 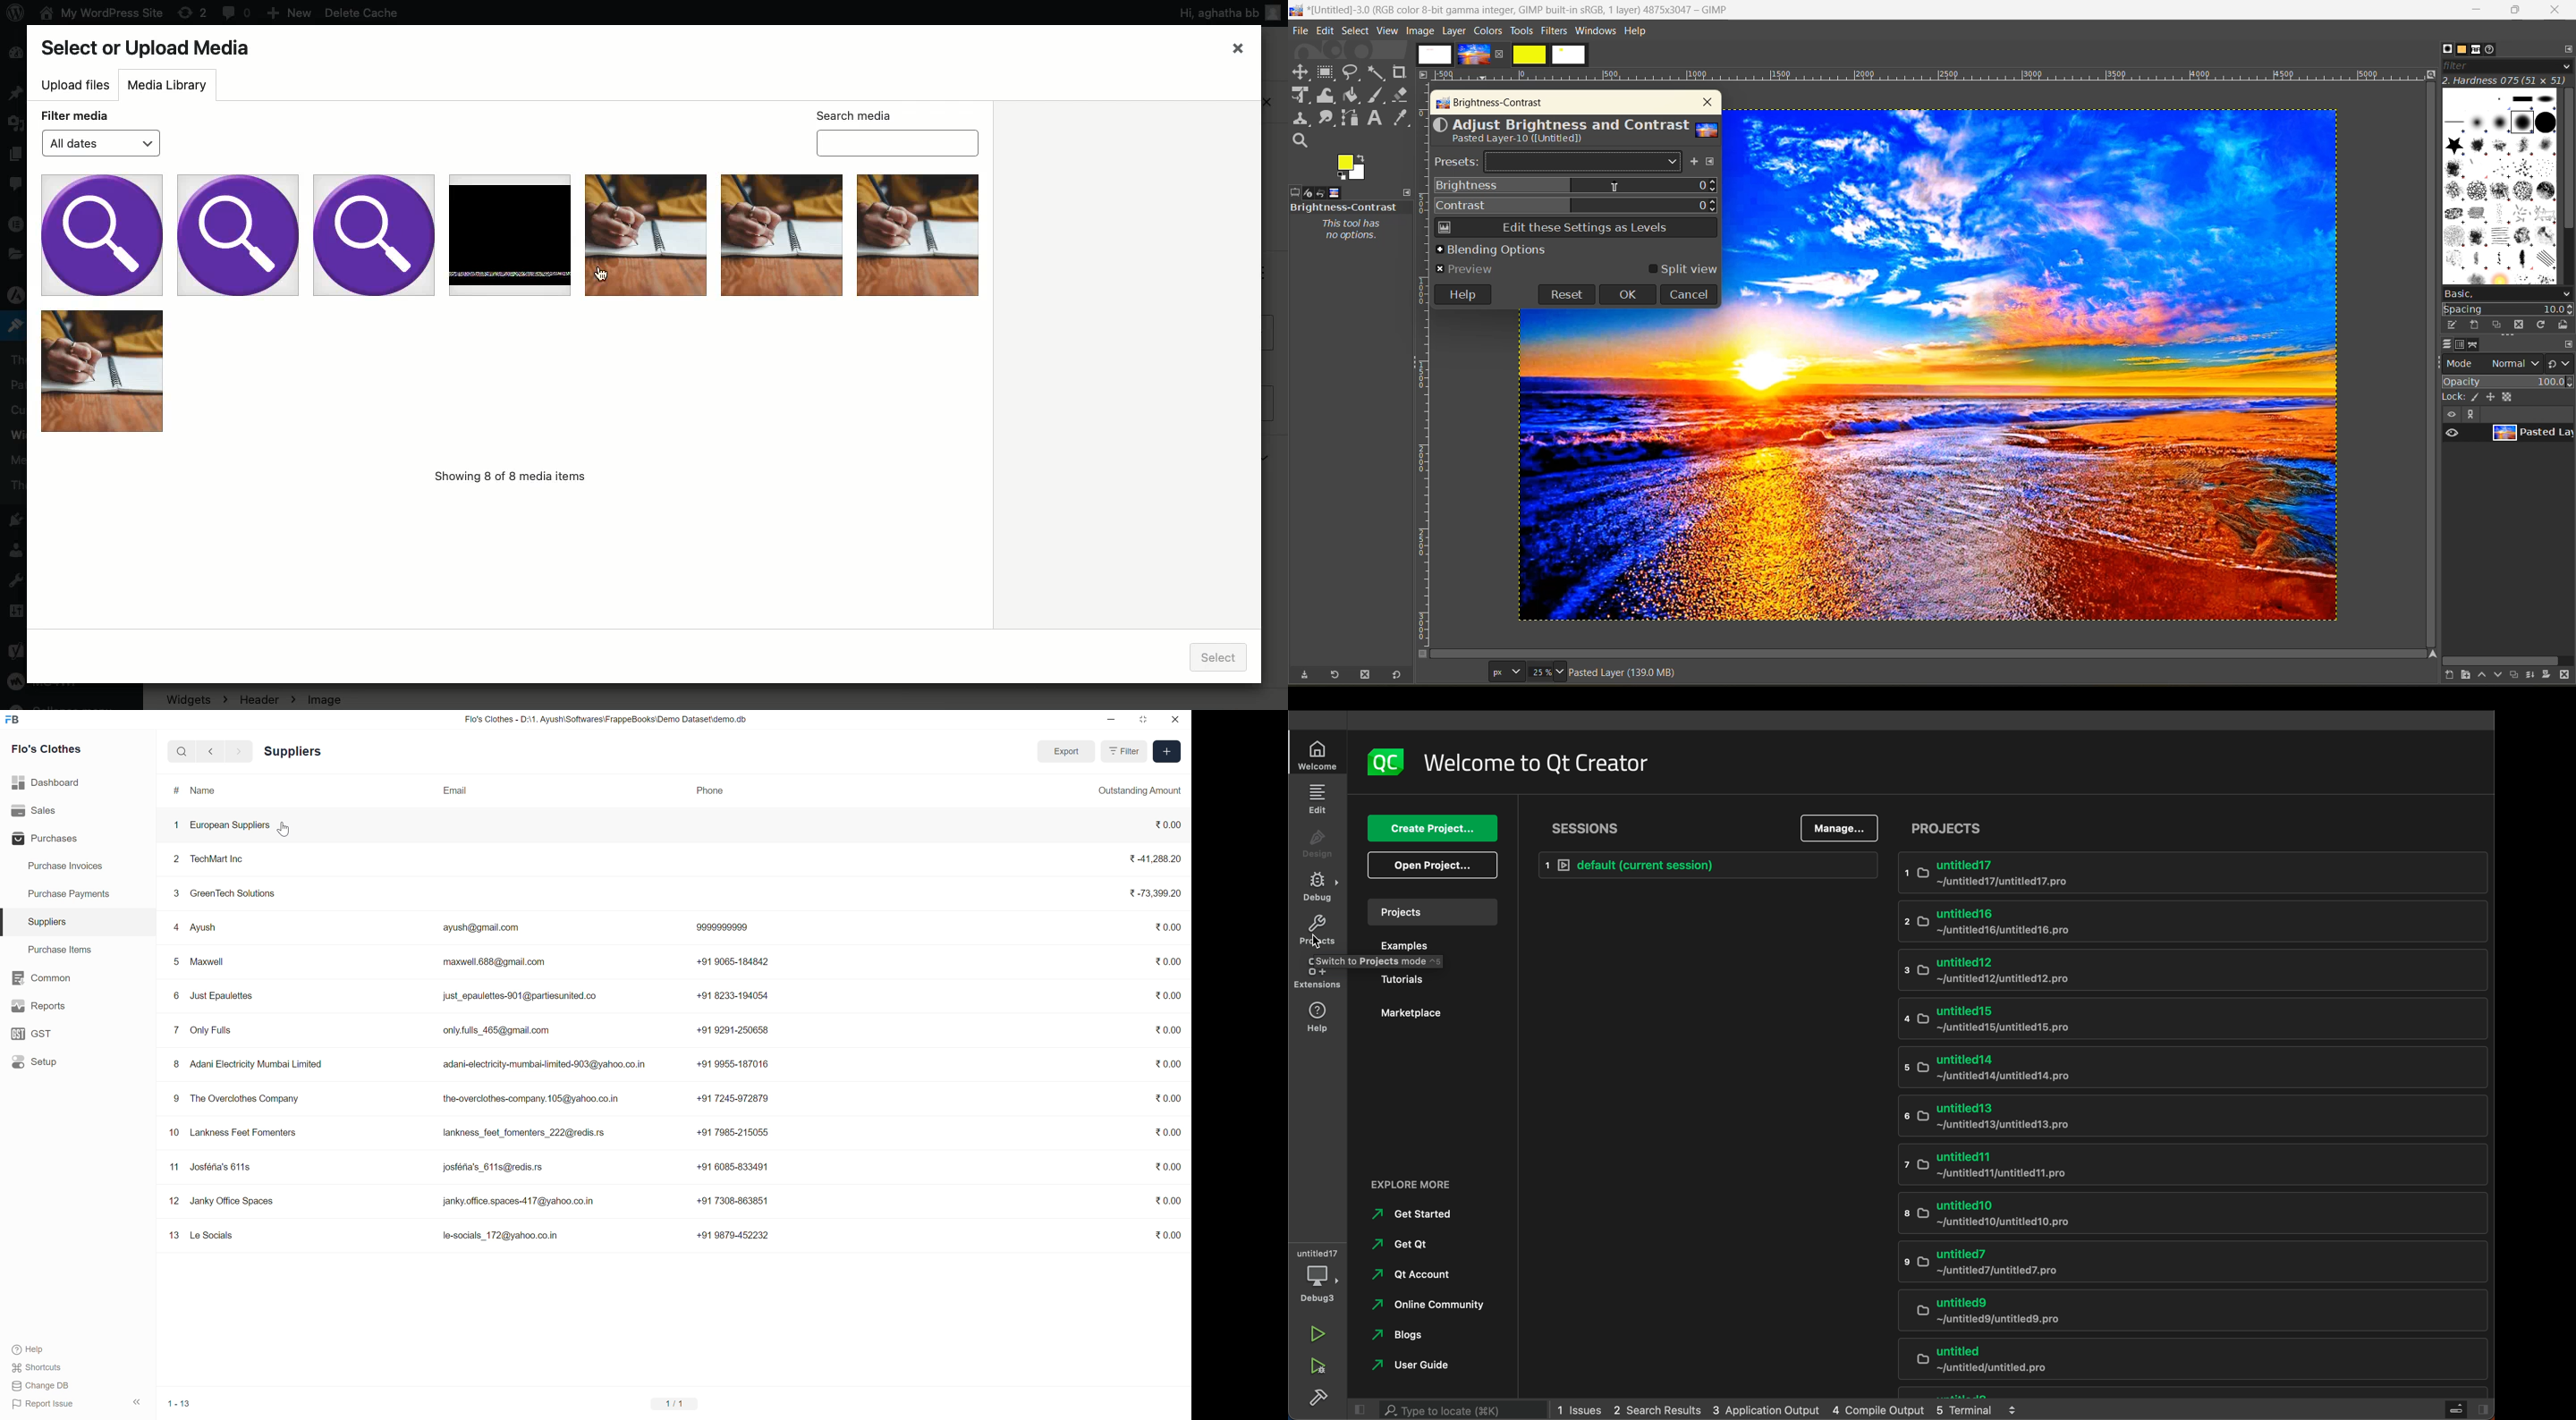 I want to click on 2, so click(x=172, y=857).